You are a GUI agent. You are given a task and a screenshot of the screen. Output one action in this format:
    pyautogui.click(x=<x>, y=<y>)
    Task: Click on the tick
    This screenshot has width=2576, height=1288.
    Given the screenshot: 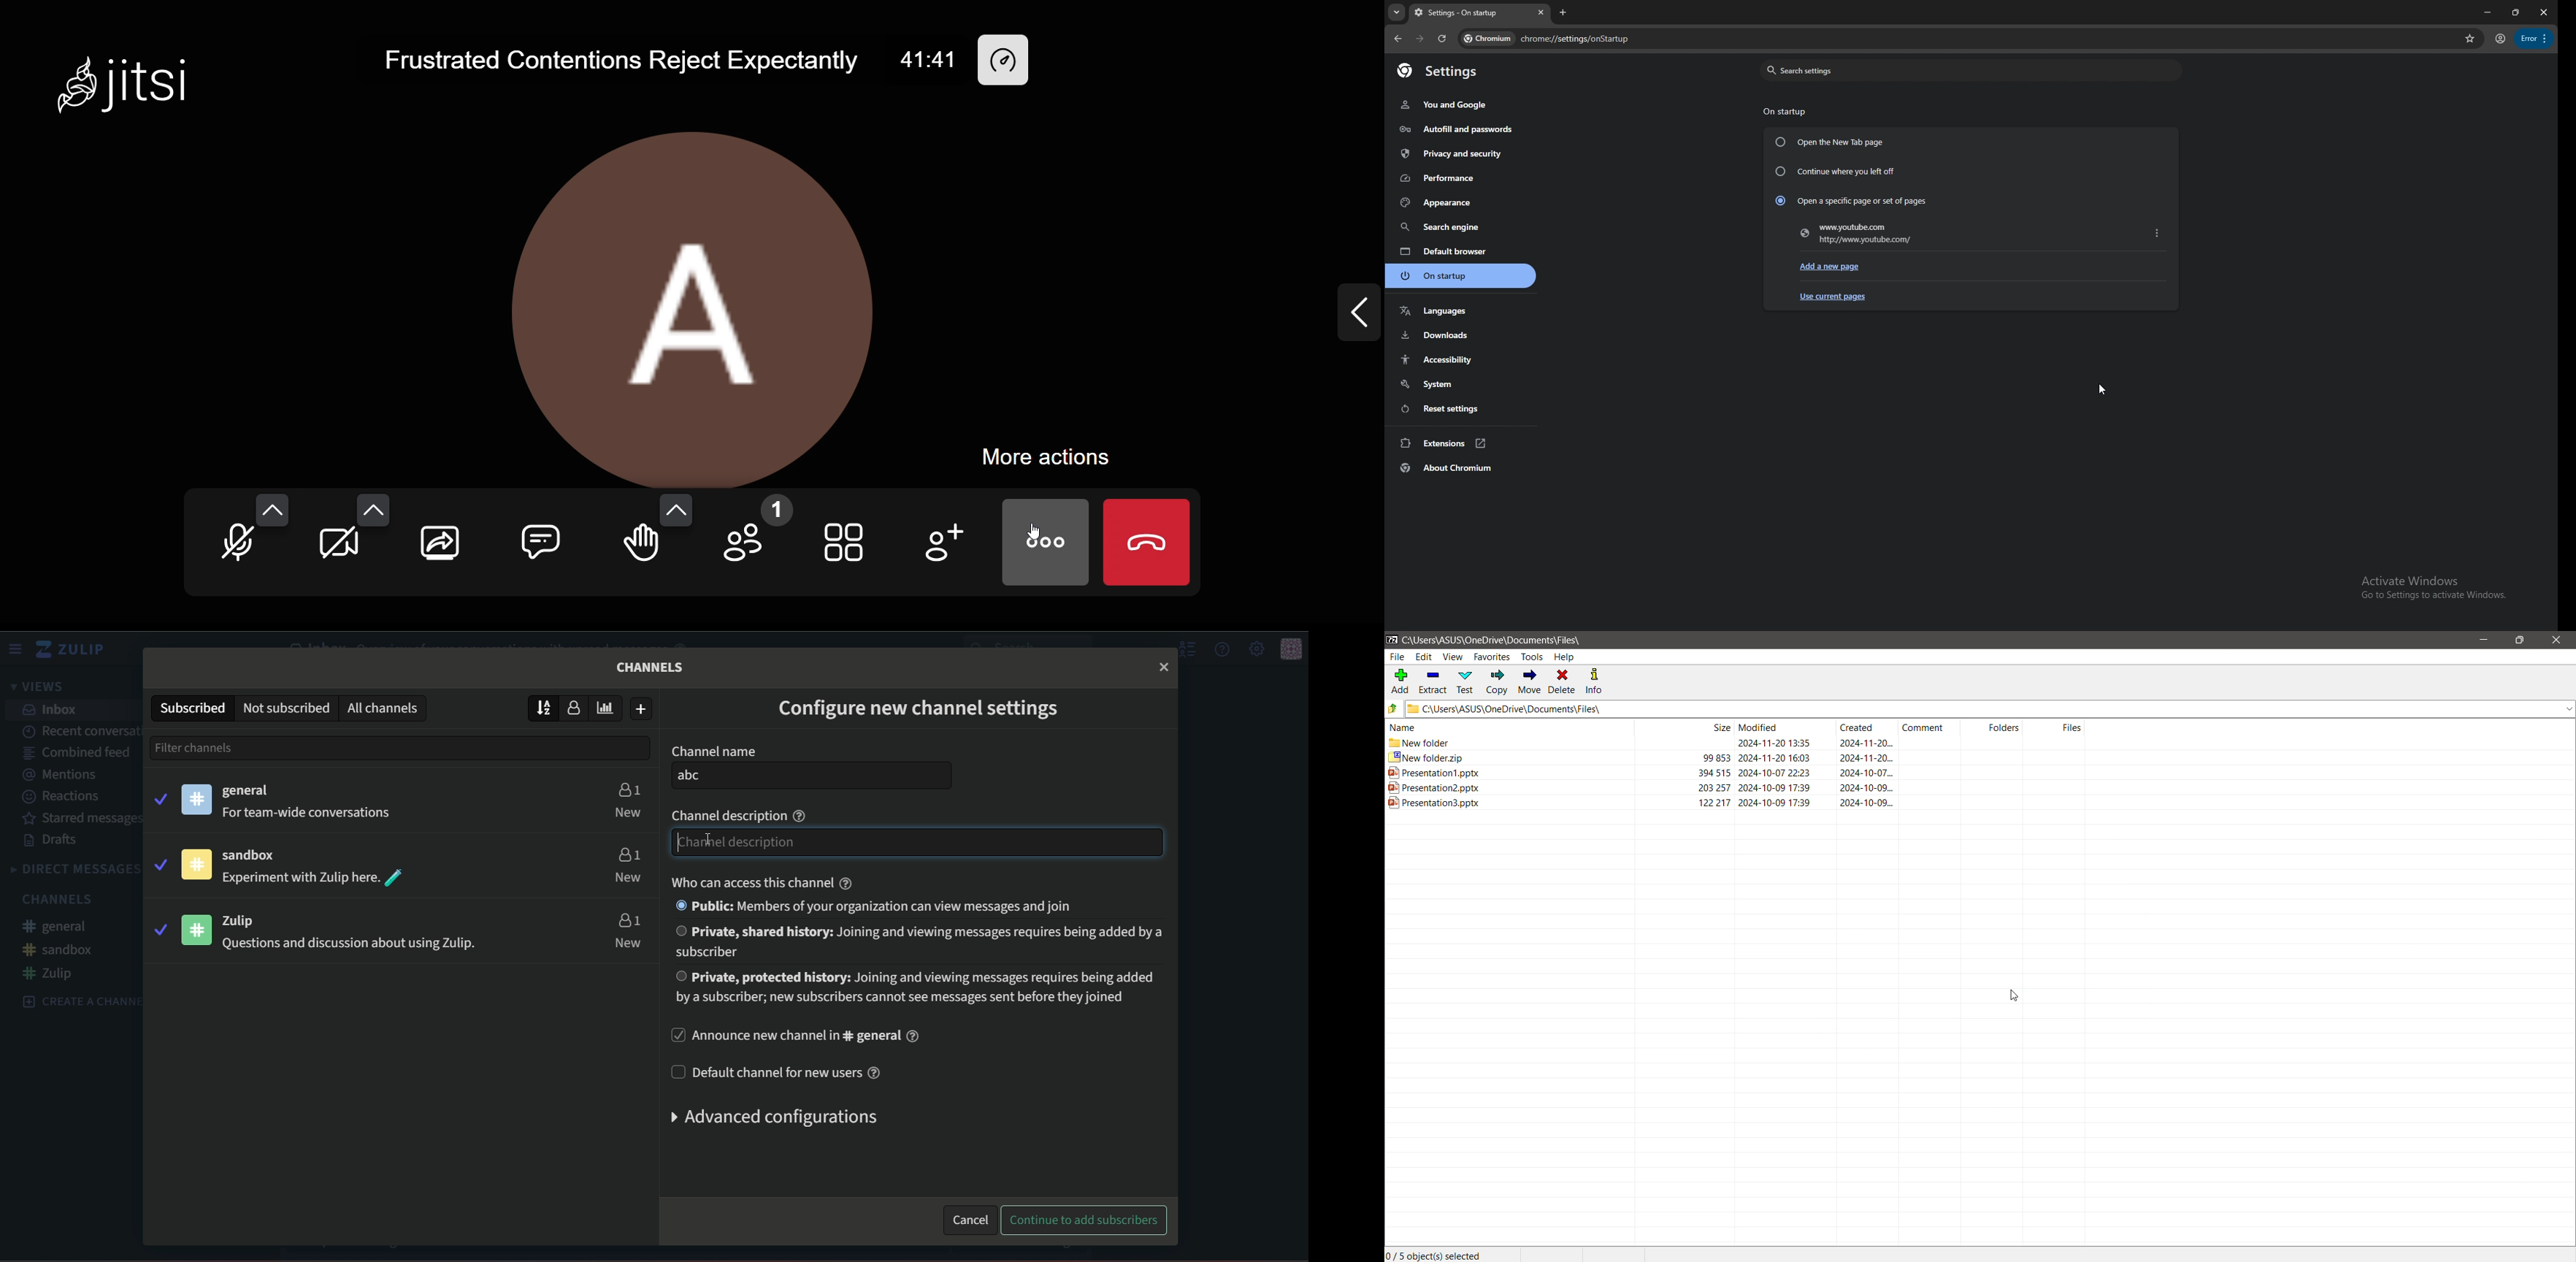 What is the action you would take?
    pyautogui.click(x=159, y=929)
    